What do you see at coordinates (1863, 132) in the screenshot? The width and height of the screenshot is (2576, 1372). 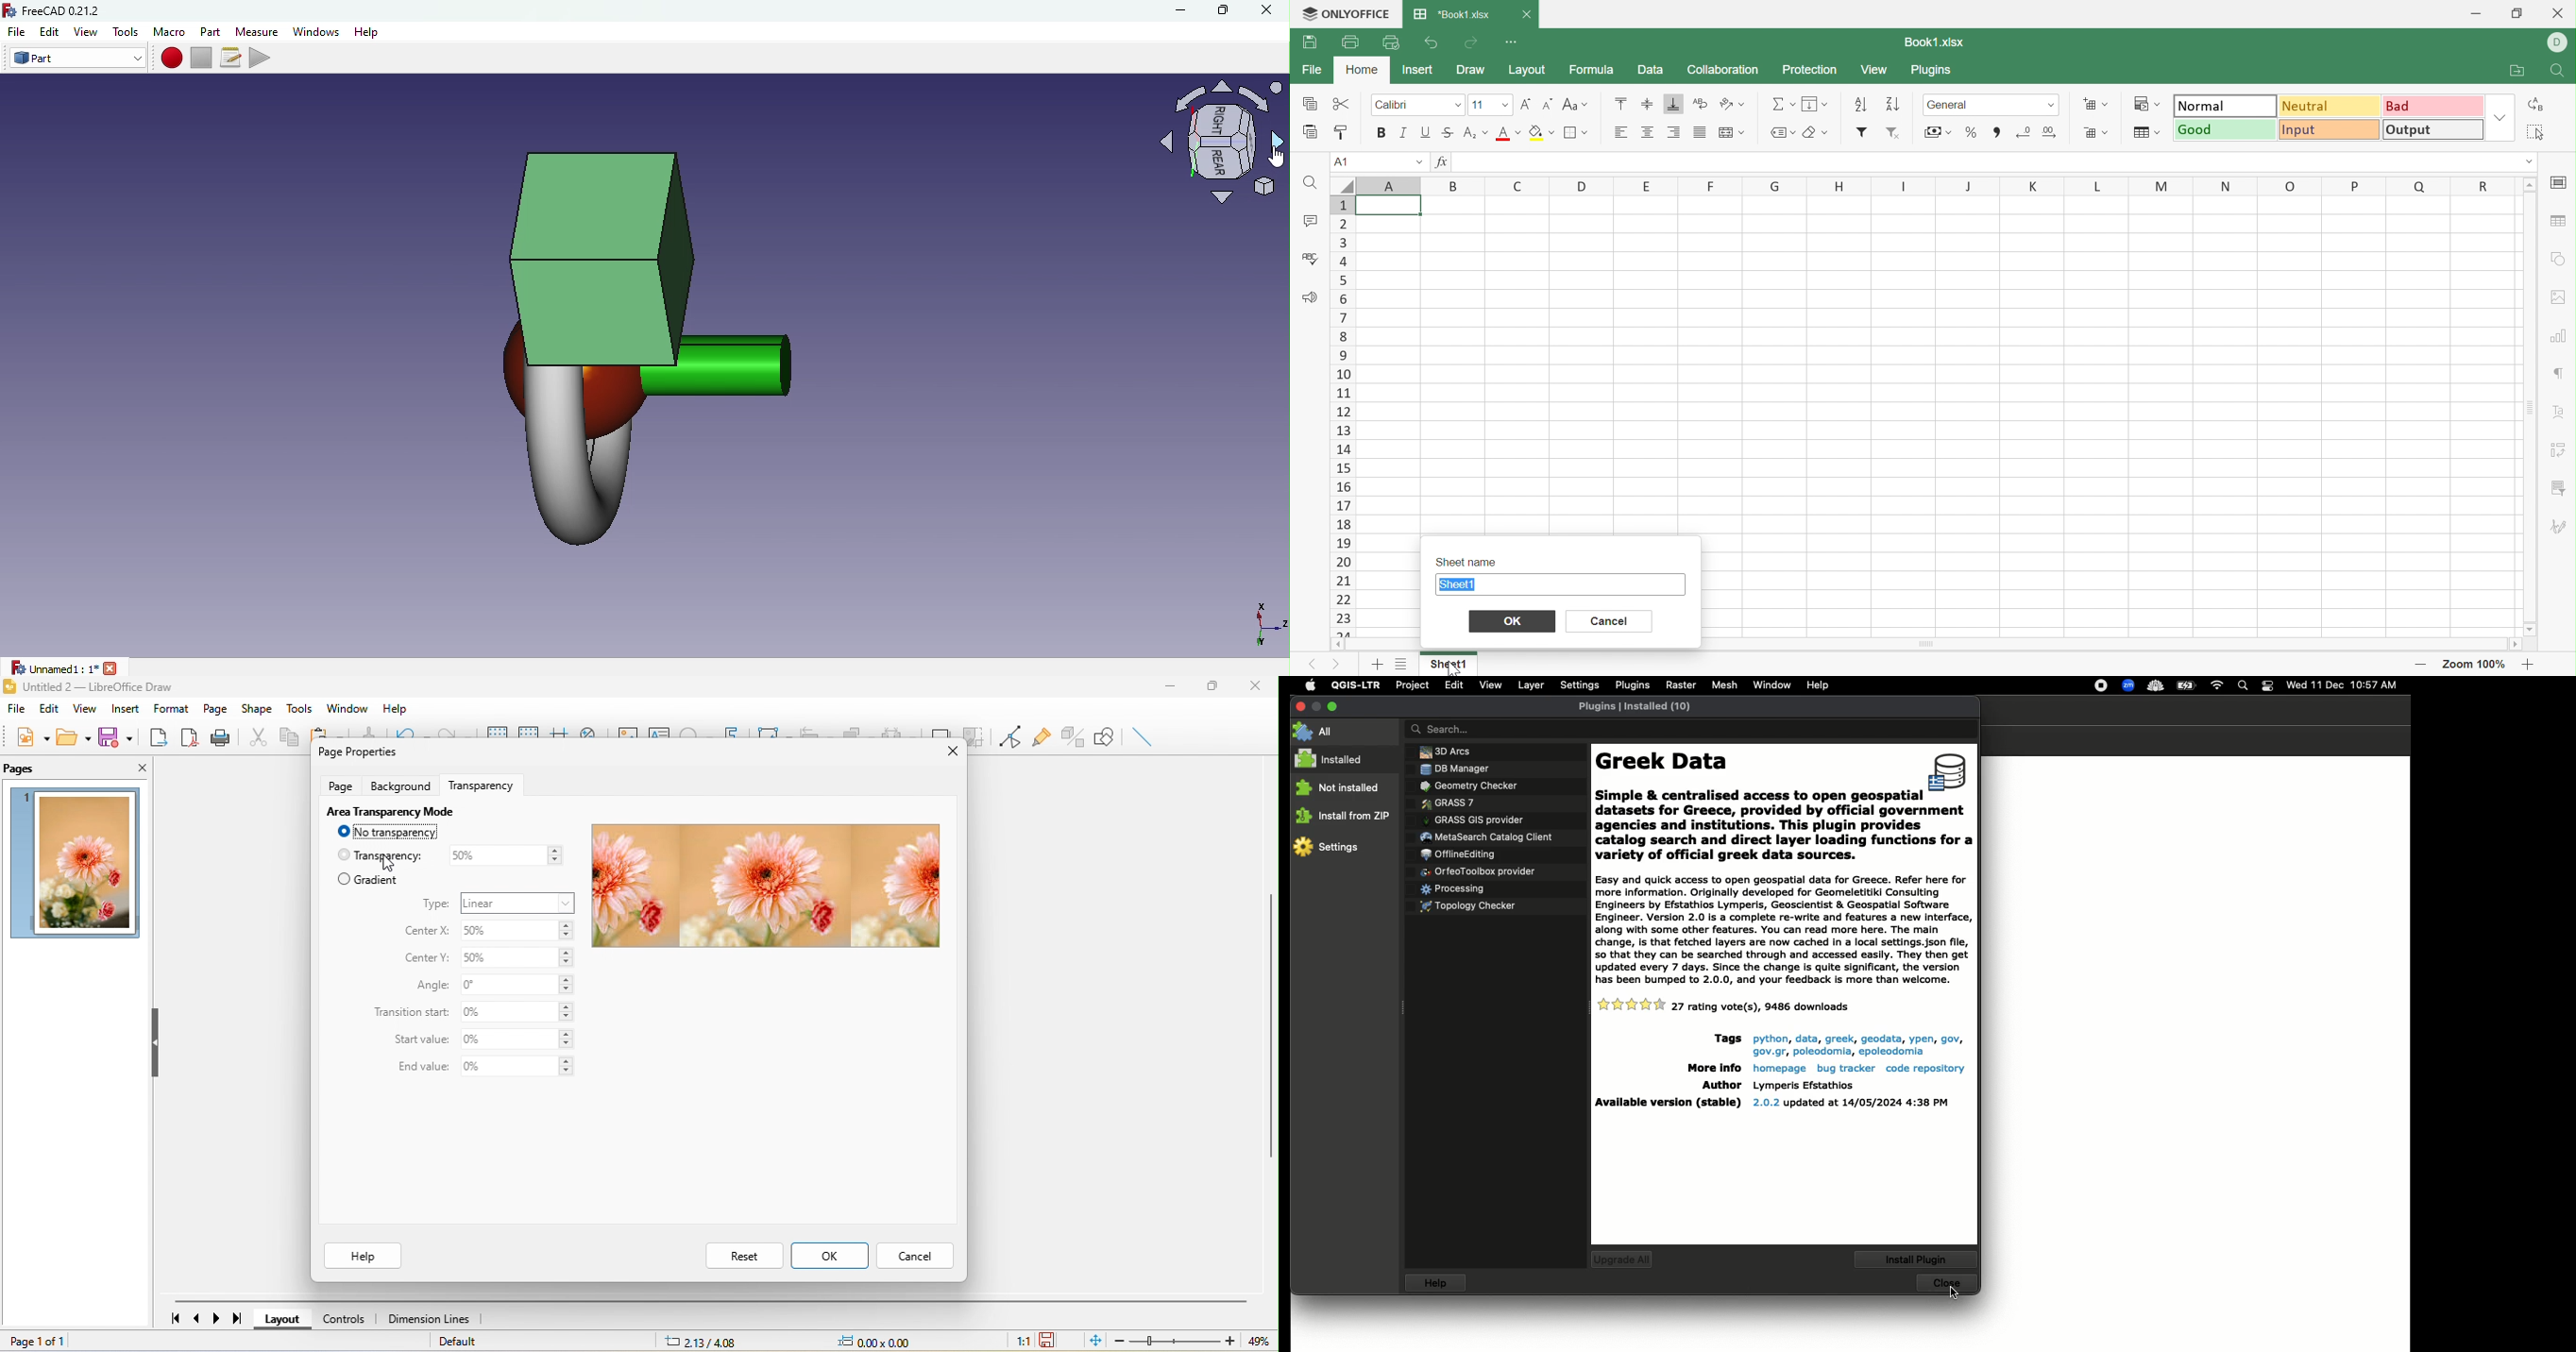 I see `Add filter` at bounding box center [1863, 132].